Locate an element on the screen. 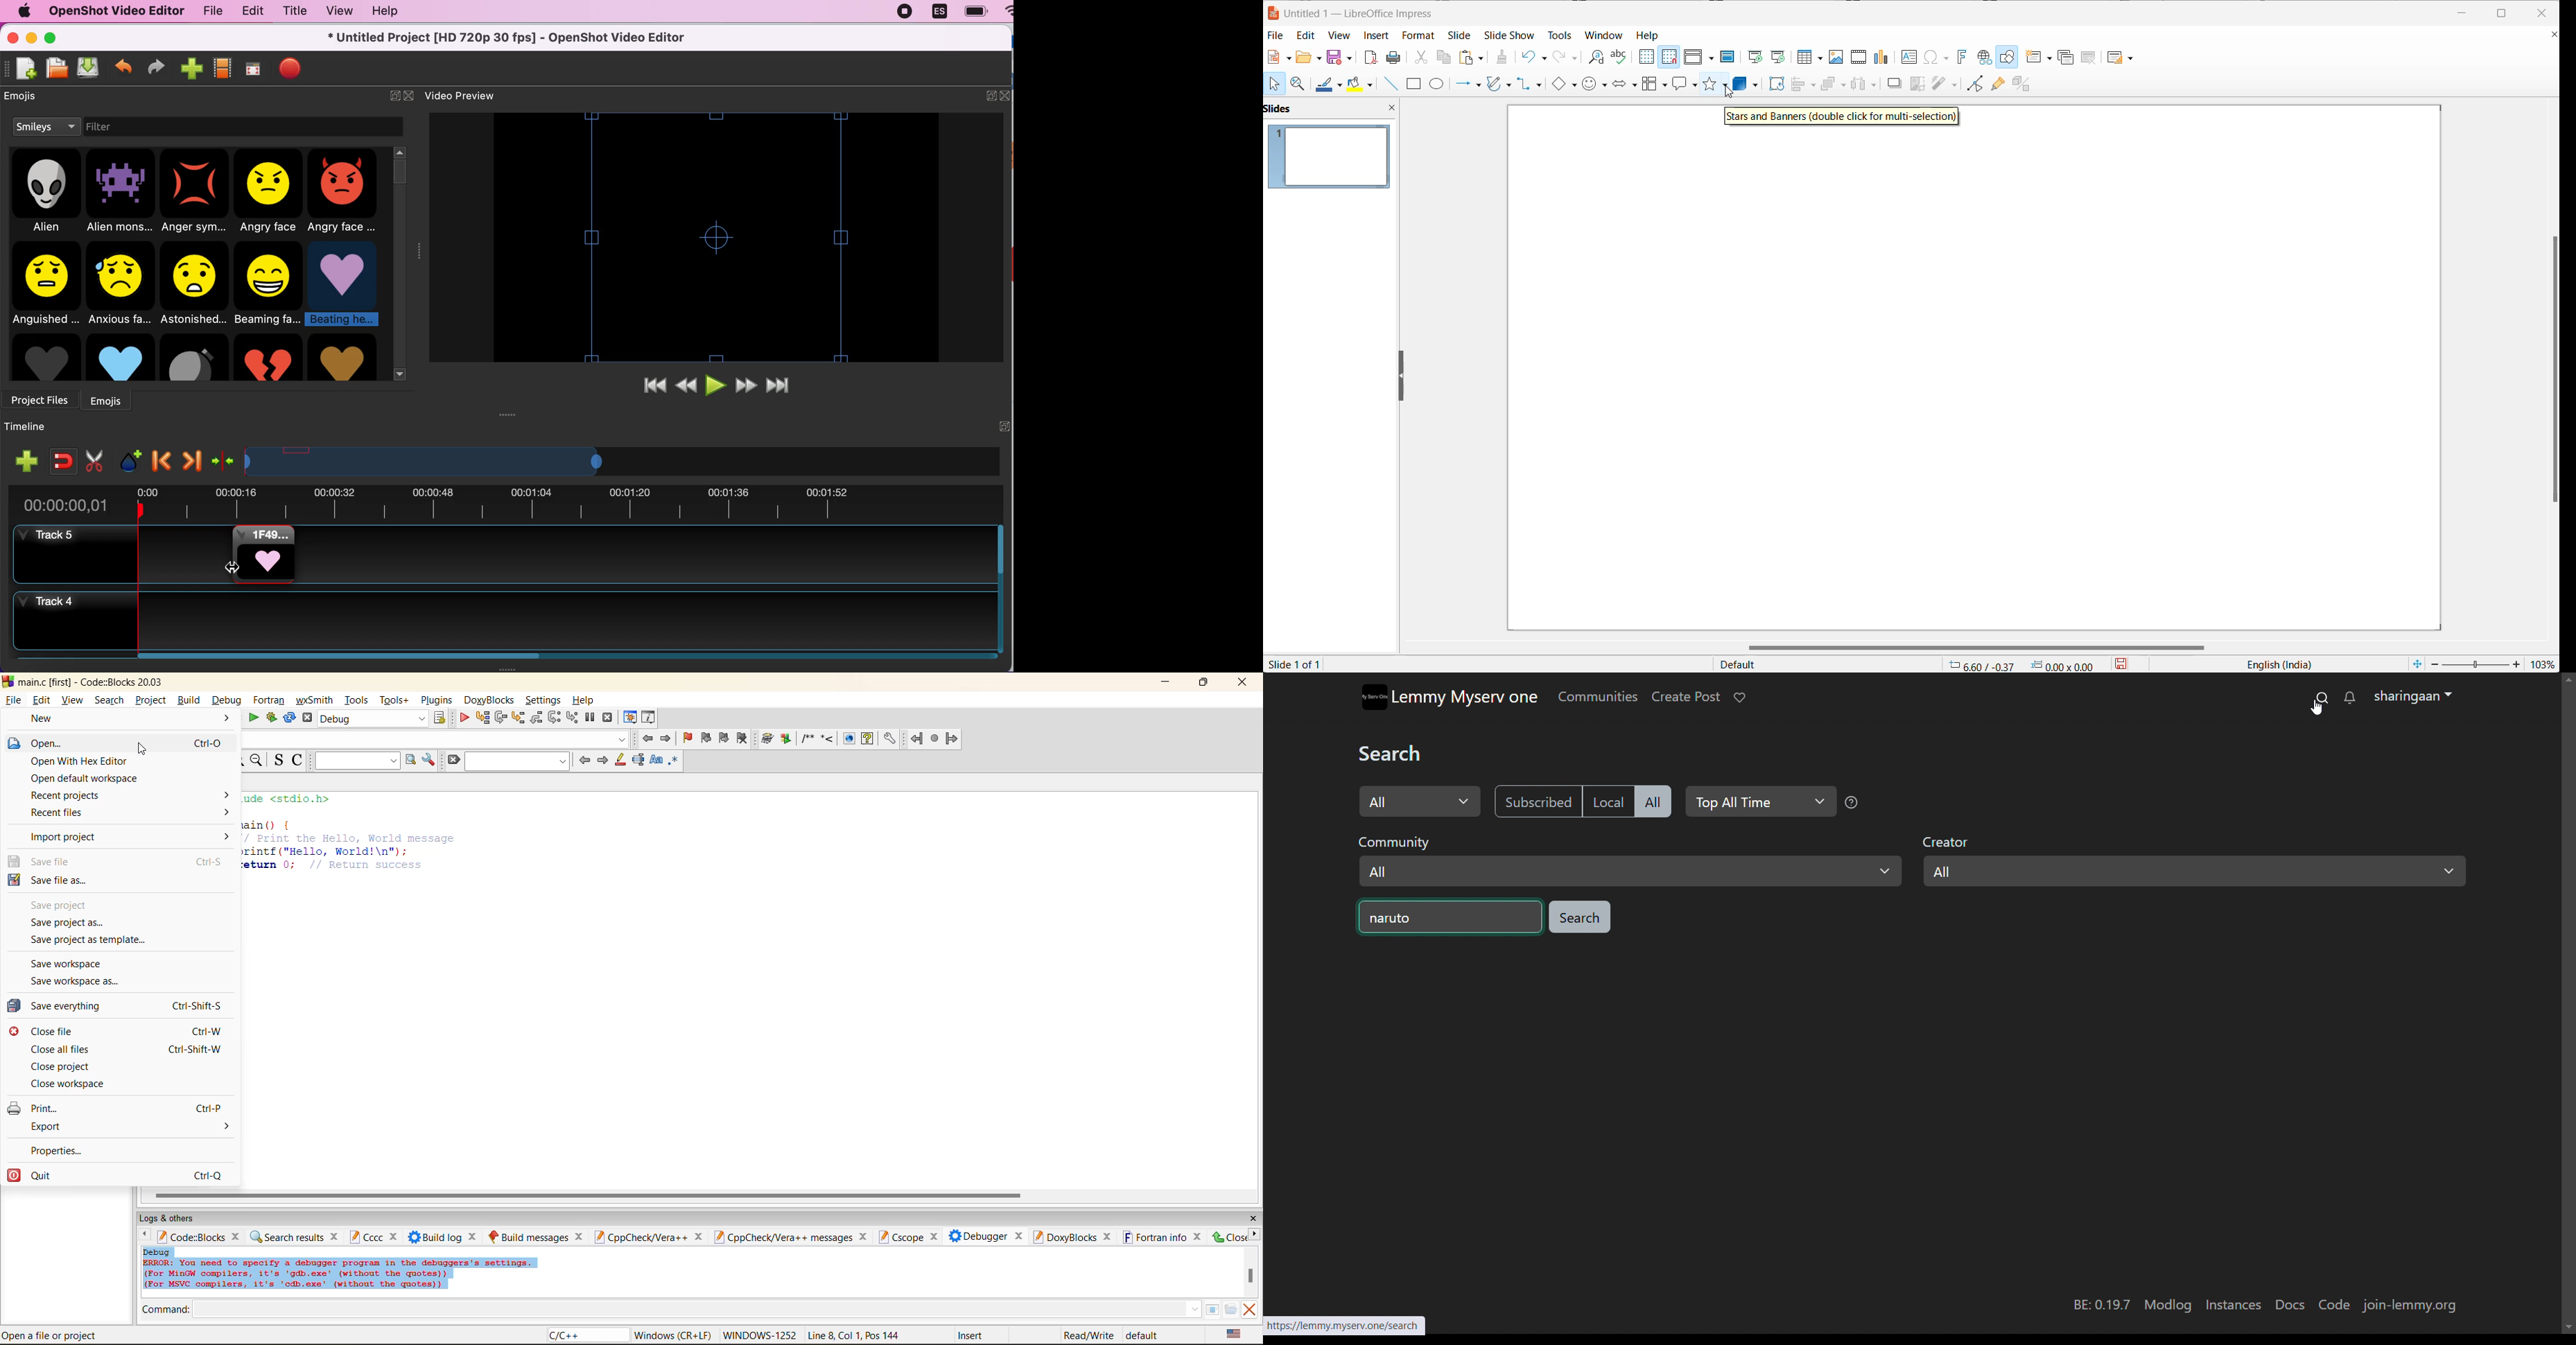 This screenshot has height=1372, width=2576. #include <stdio.h> is located at coordinates (297, 799).